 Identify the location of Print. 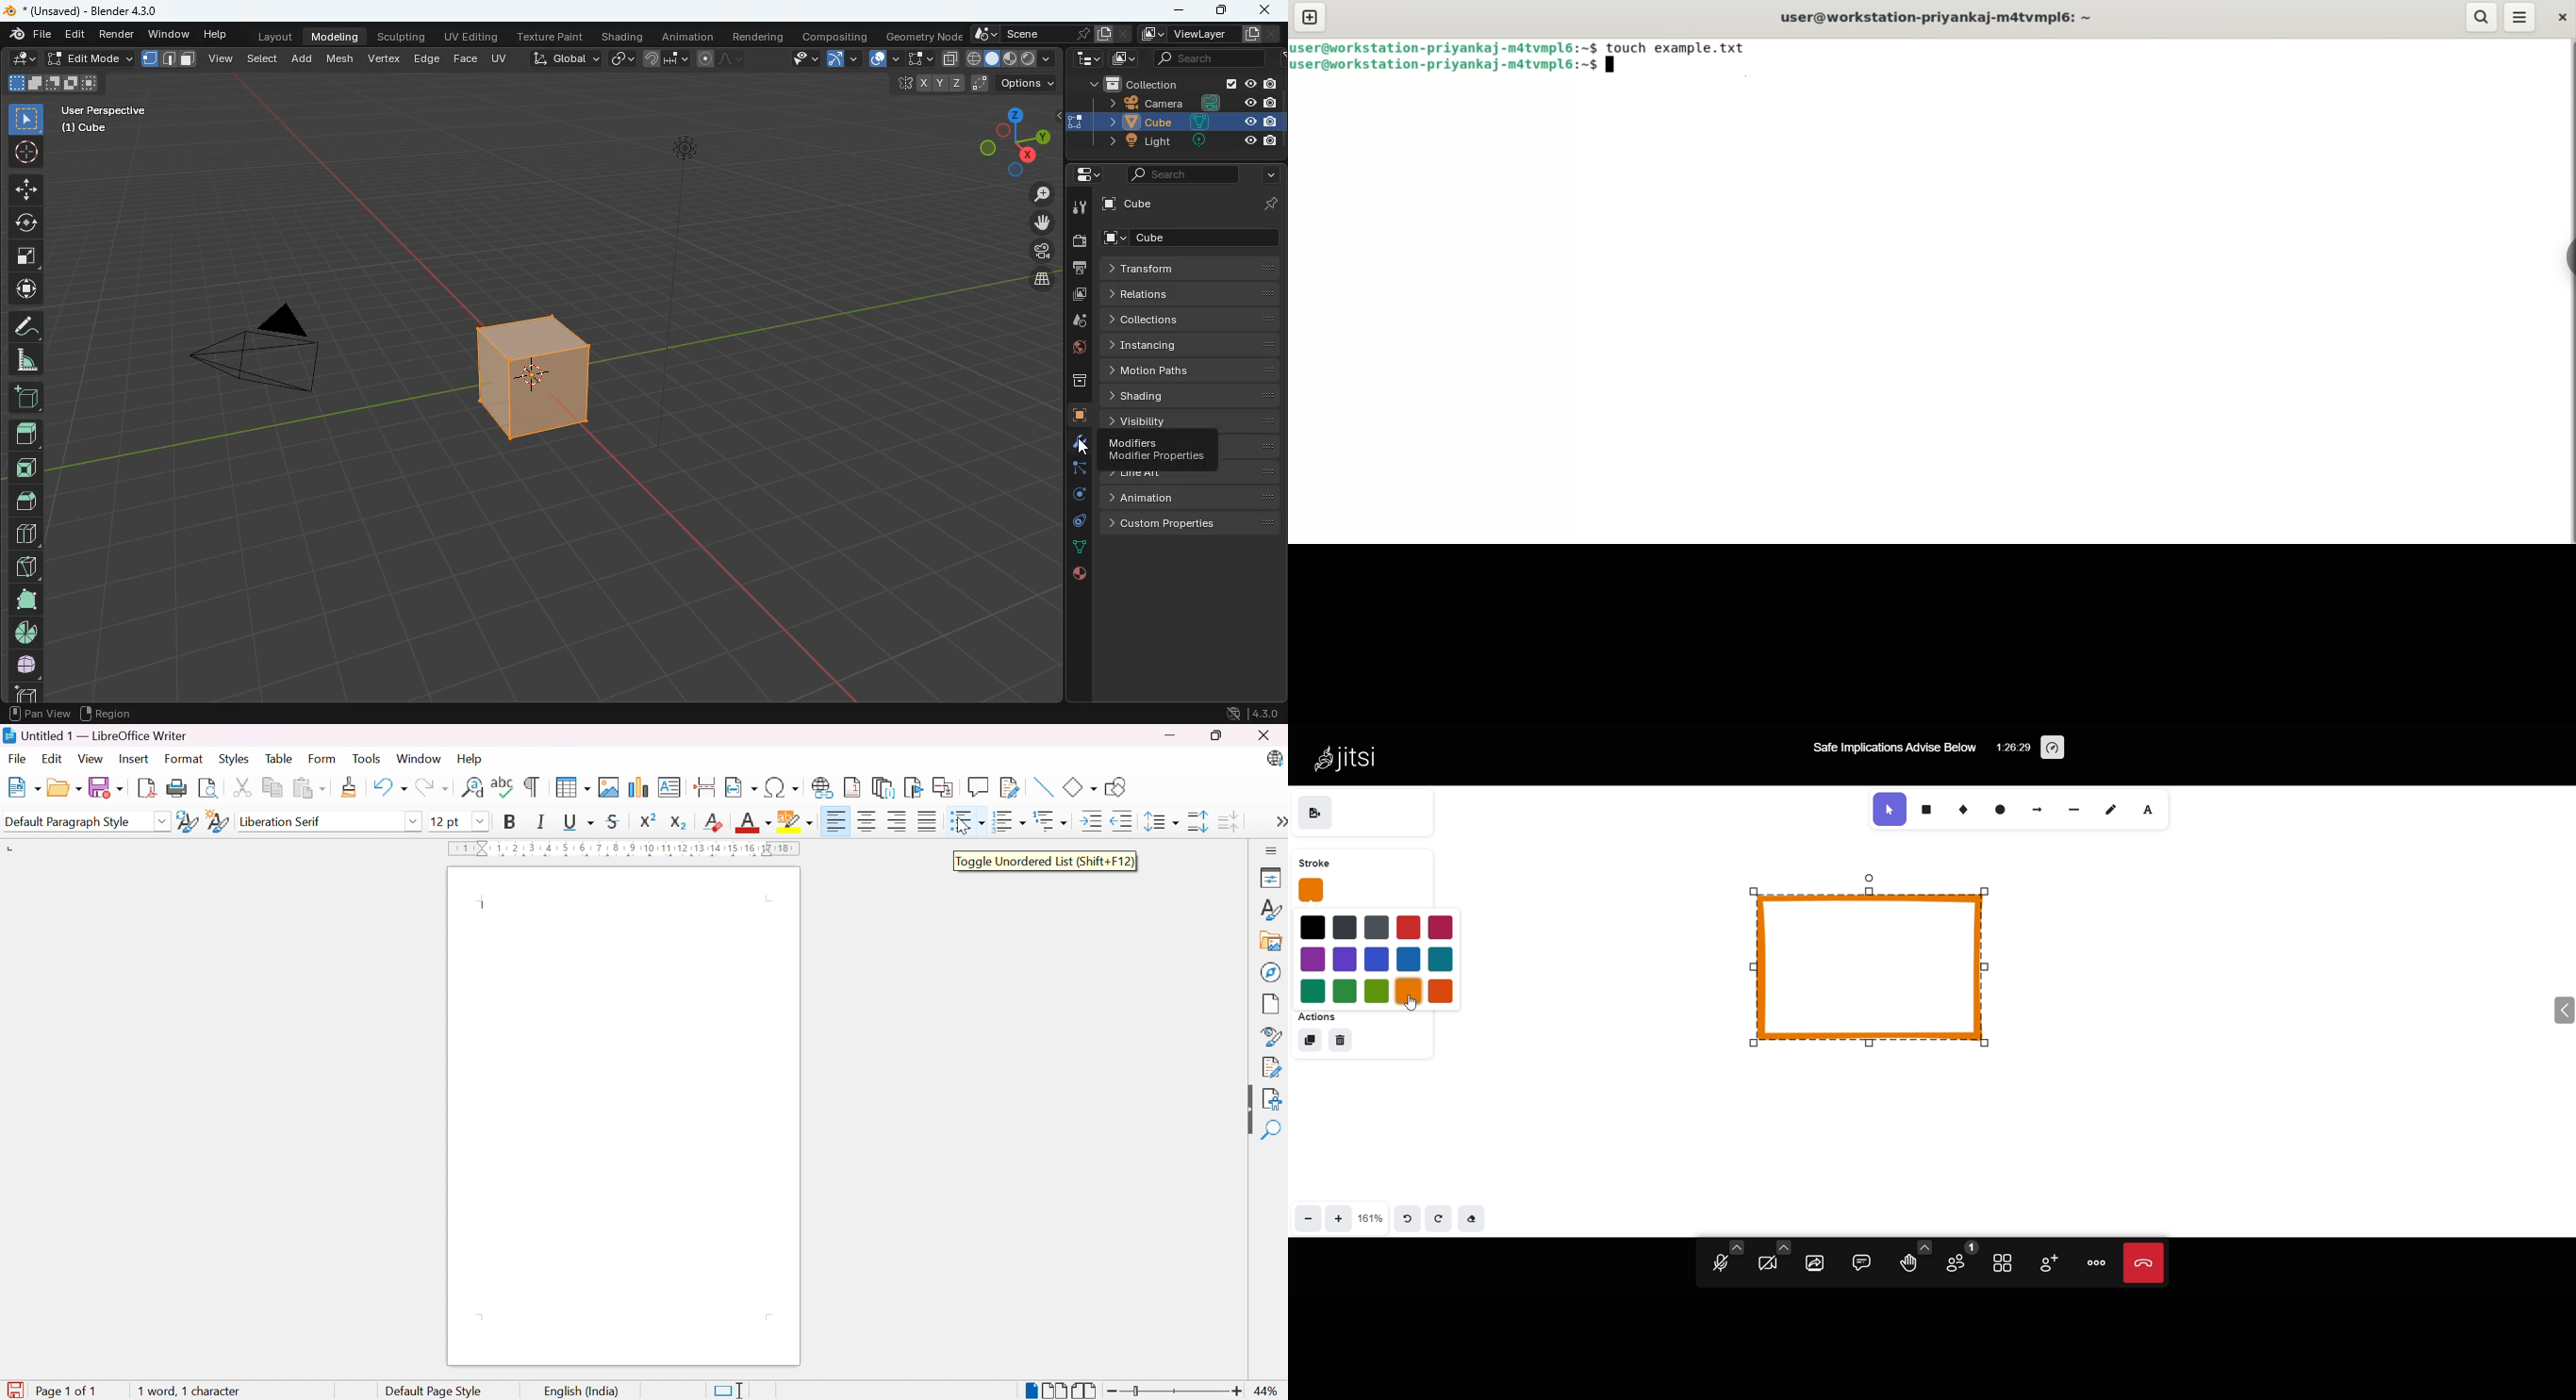
(180, 788).